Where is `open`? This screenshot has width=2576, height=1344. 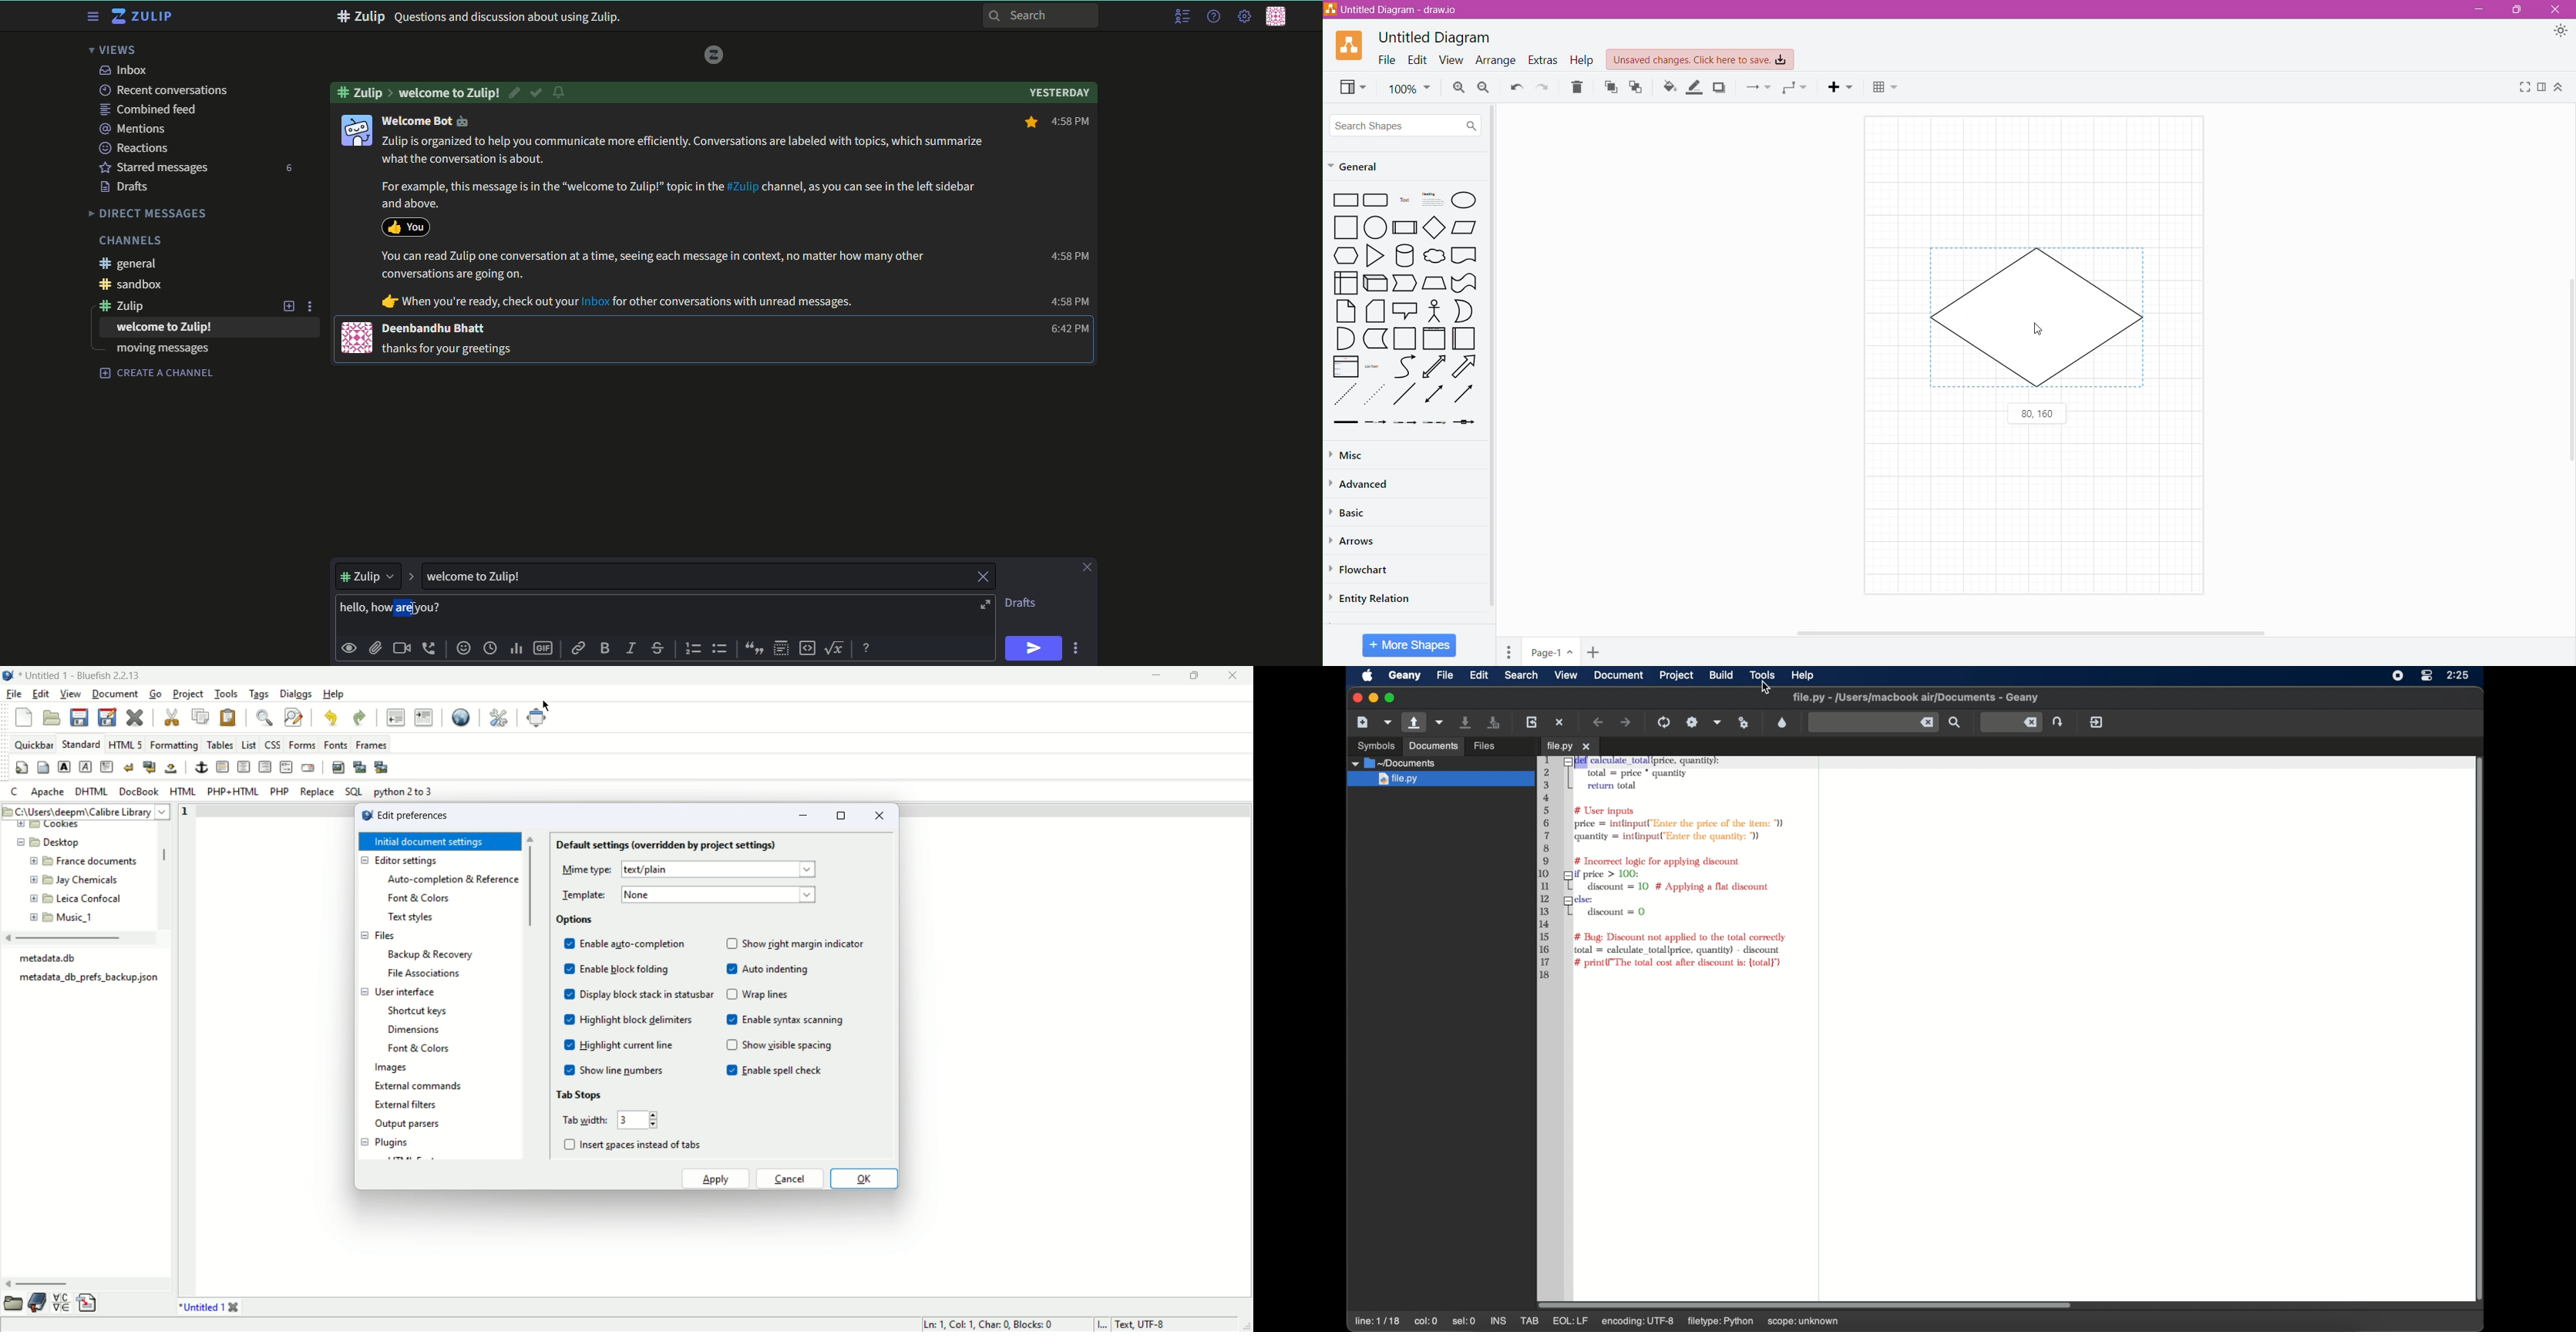
open is located at coordinates (984, 605).